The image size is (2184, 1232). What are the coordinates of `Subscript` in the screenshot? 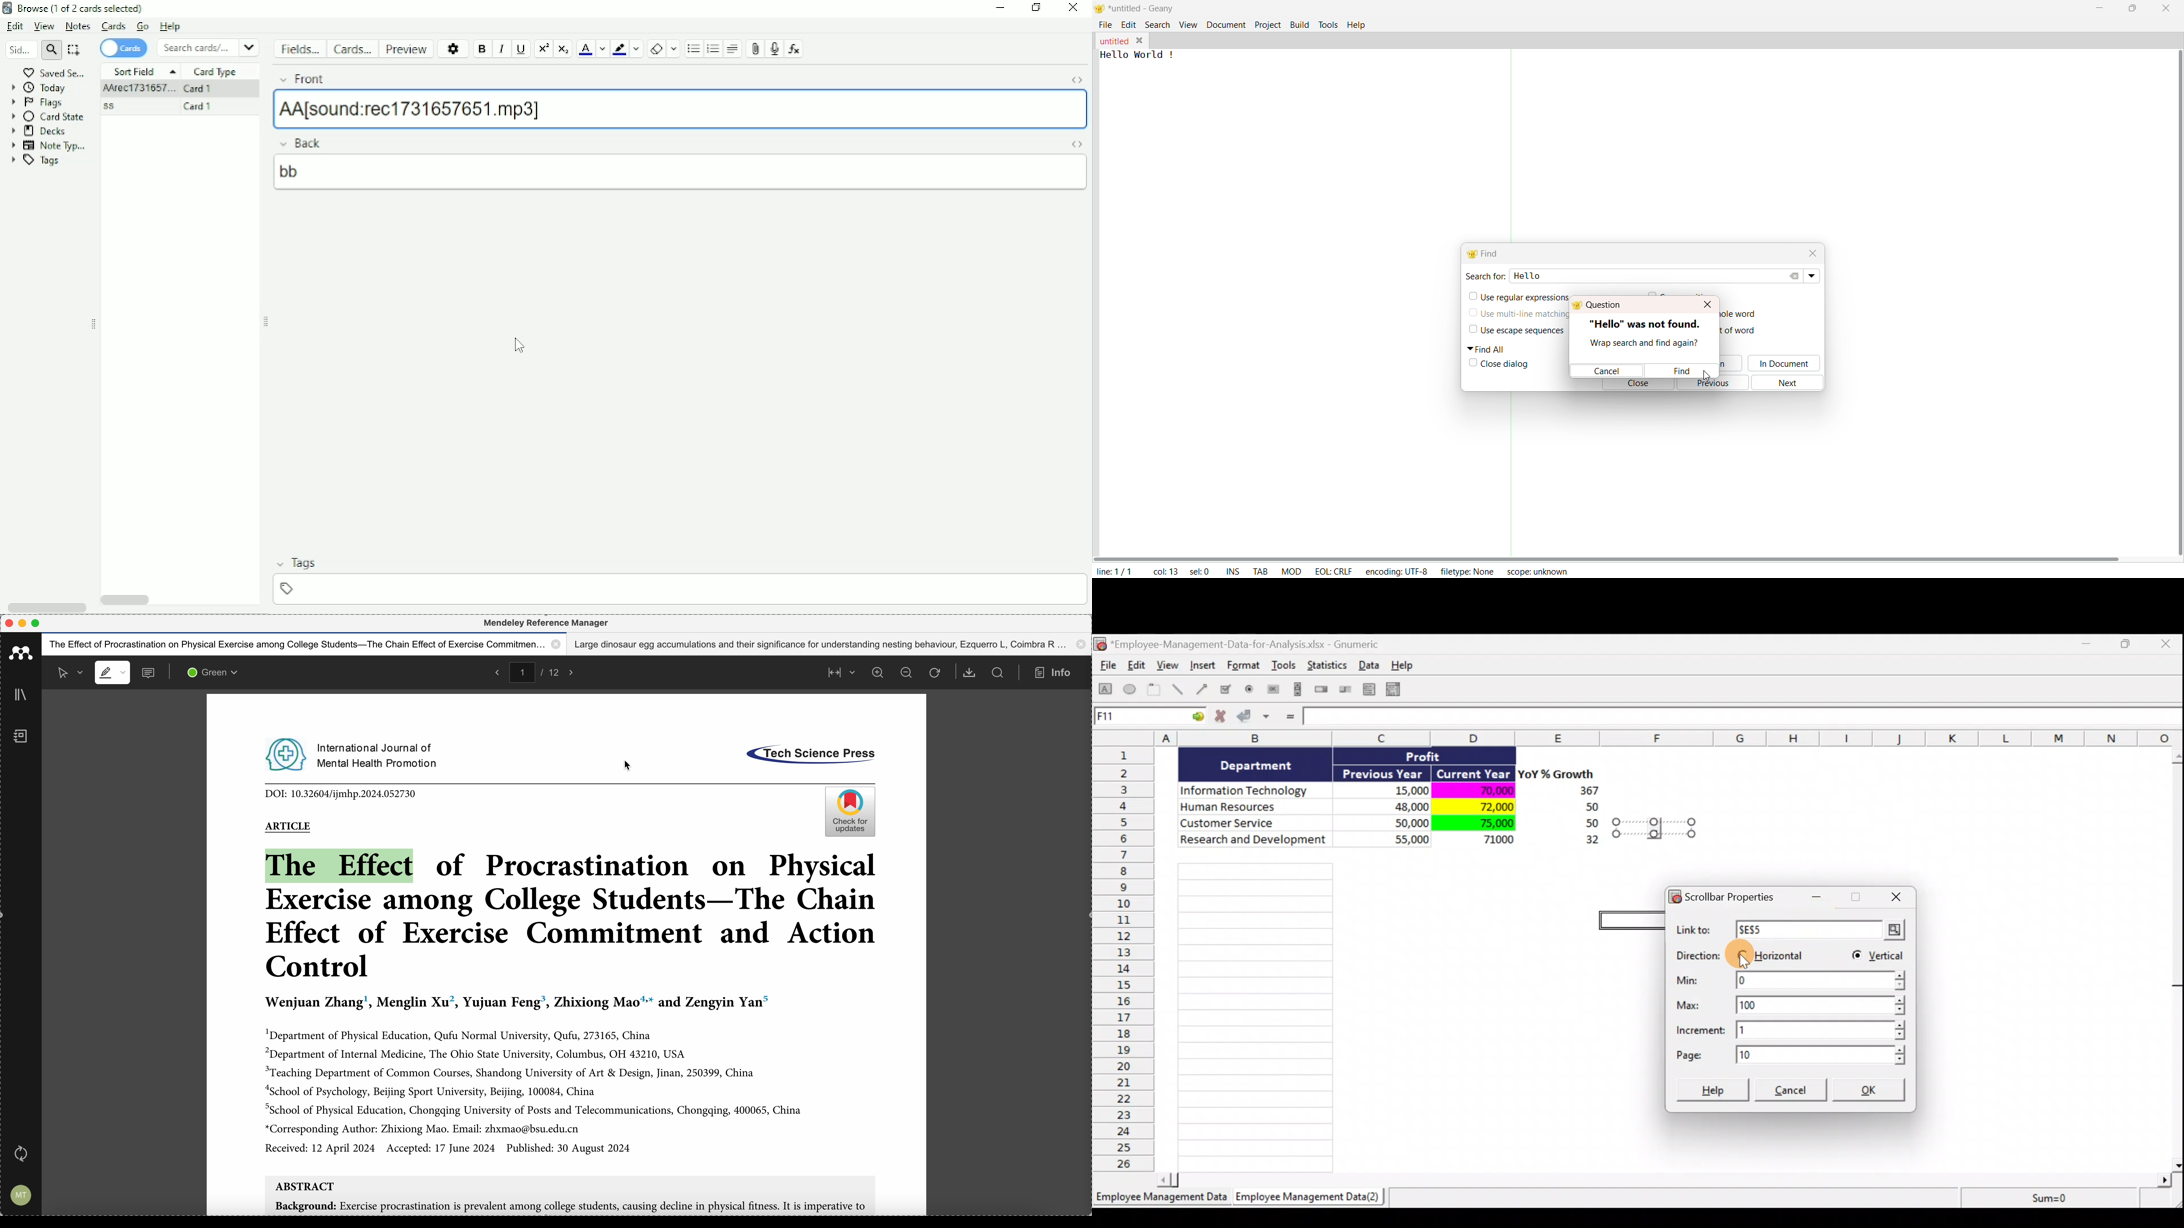 It's located at (564, 48).